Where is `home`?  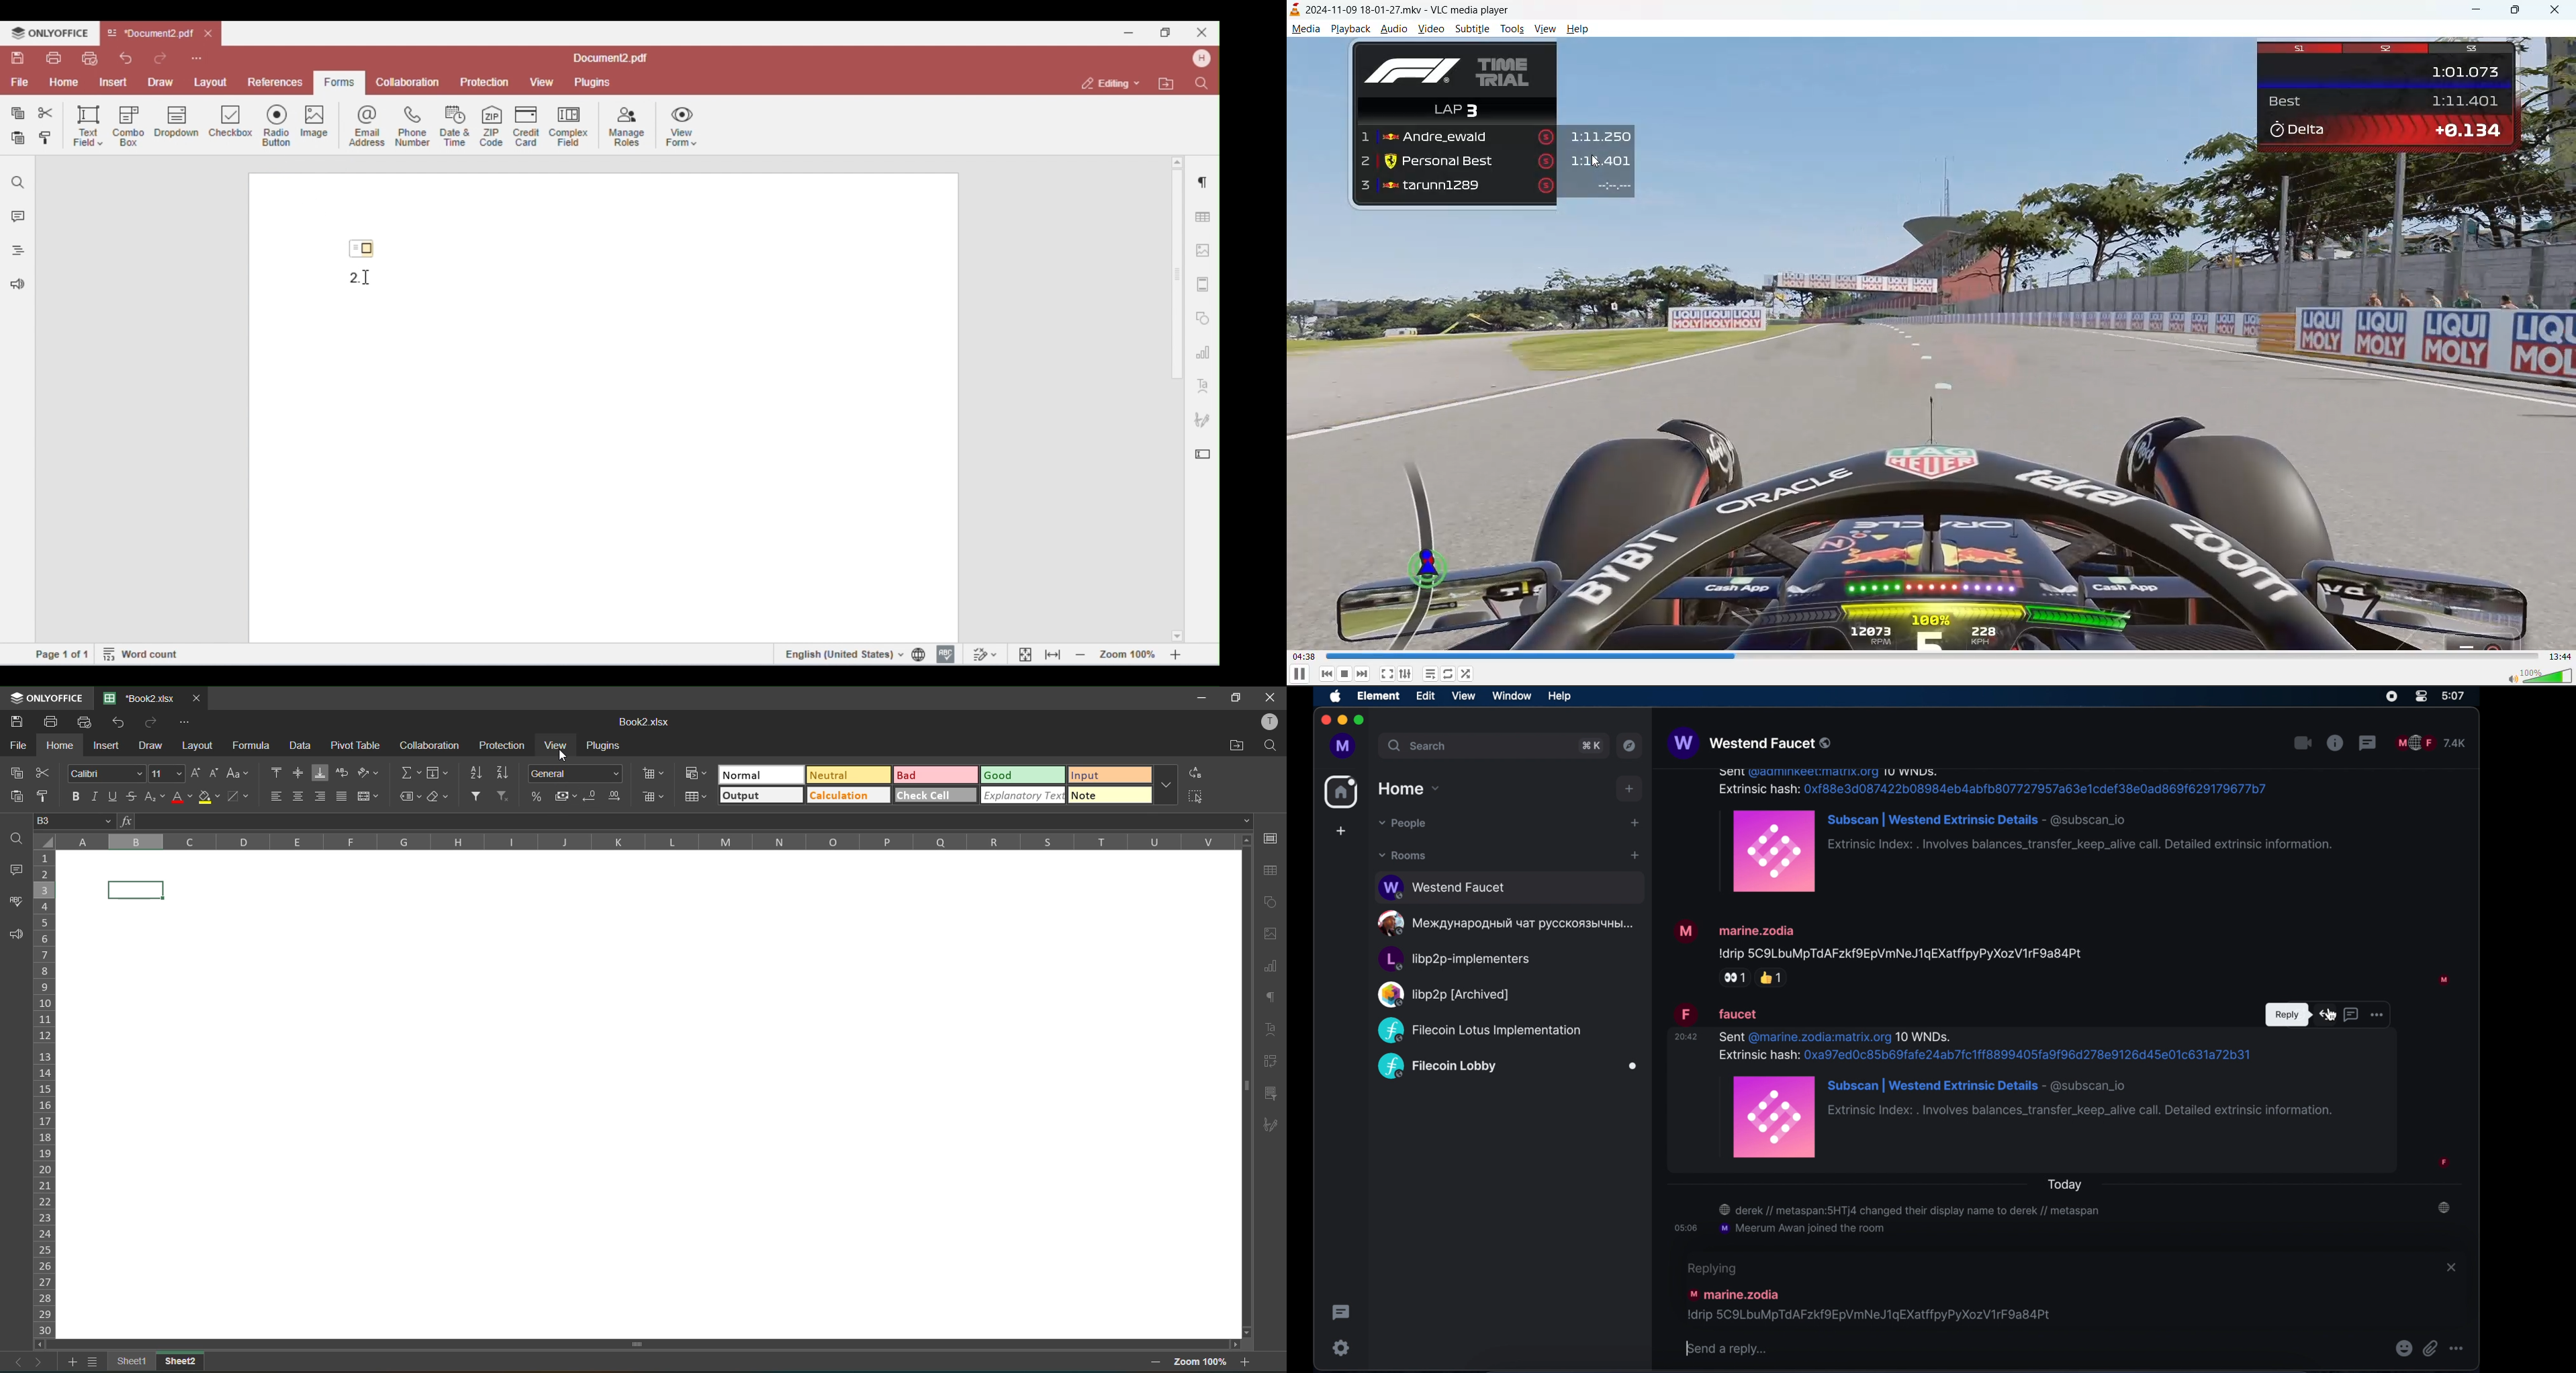
home is located at coordinates (1341, 792).